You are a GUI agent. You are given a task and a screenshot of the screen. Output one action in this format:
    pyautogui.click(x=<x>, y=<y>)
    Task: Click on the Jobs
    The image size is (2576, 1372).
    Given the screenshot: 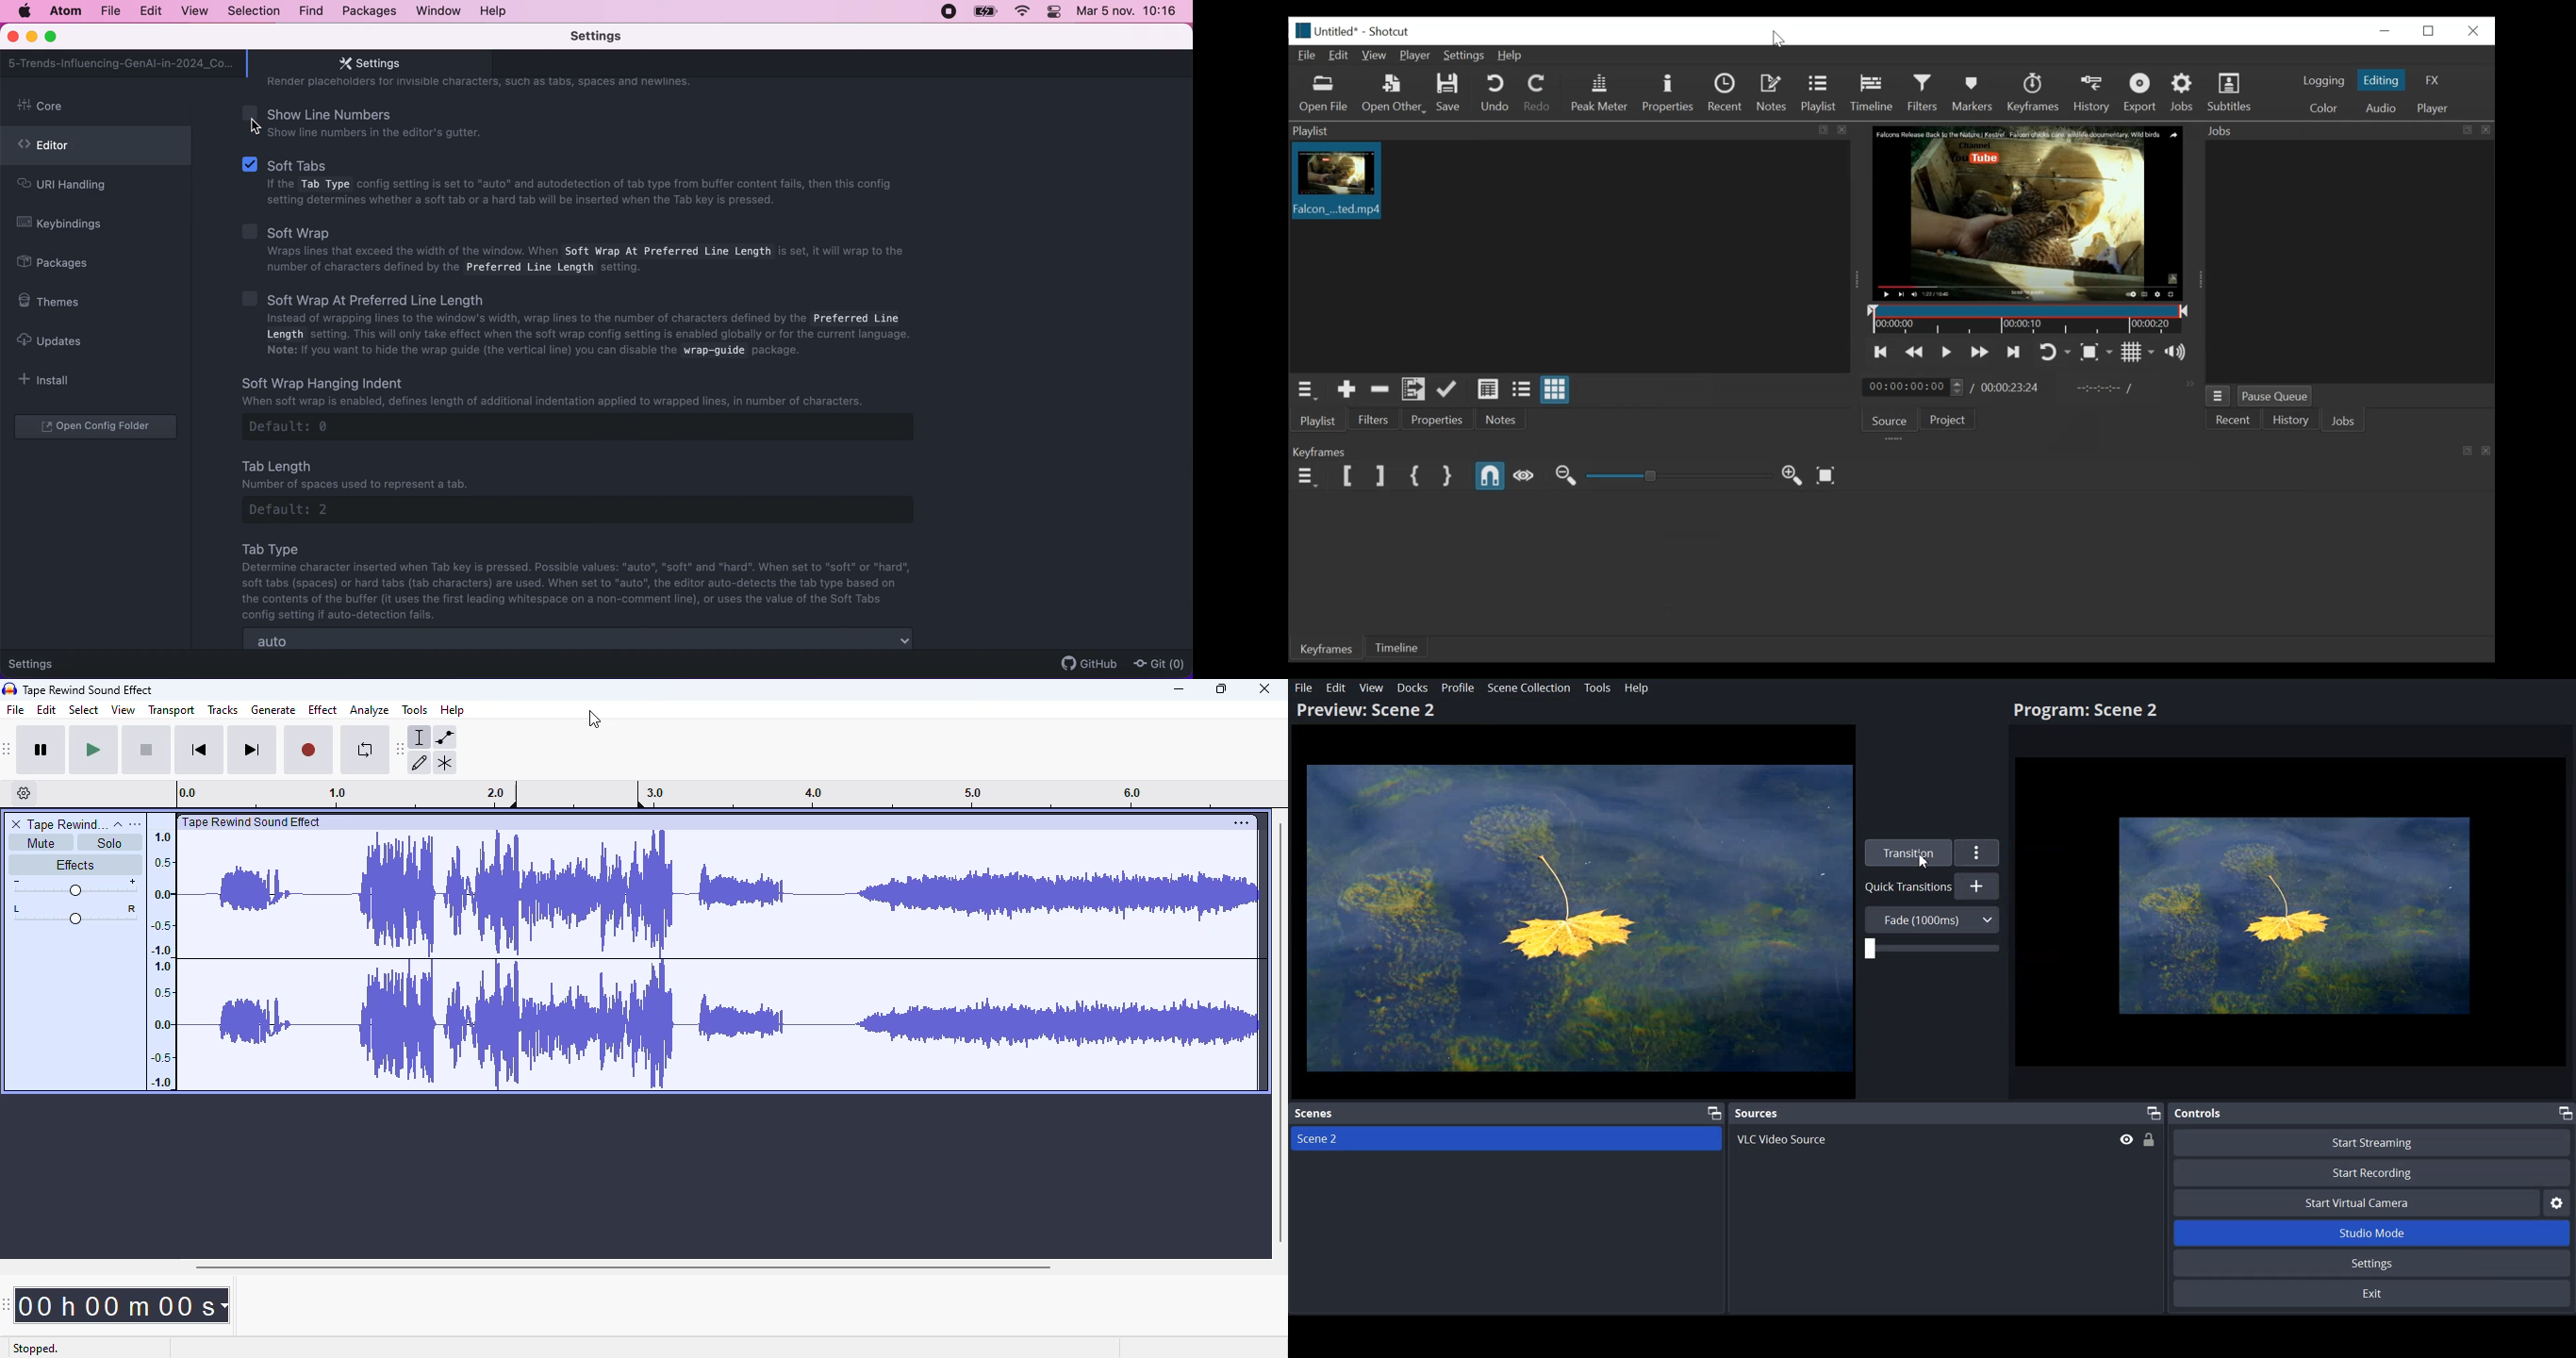 What is the action you would take?
    pyautogui.click(x=2182, y=92)
    